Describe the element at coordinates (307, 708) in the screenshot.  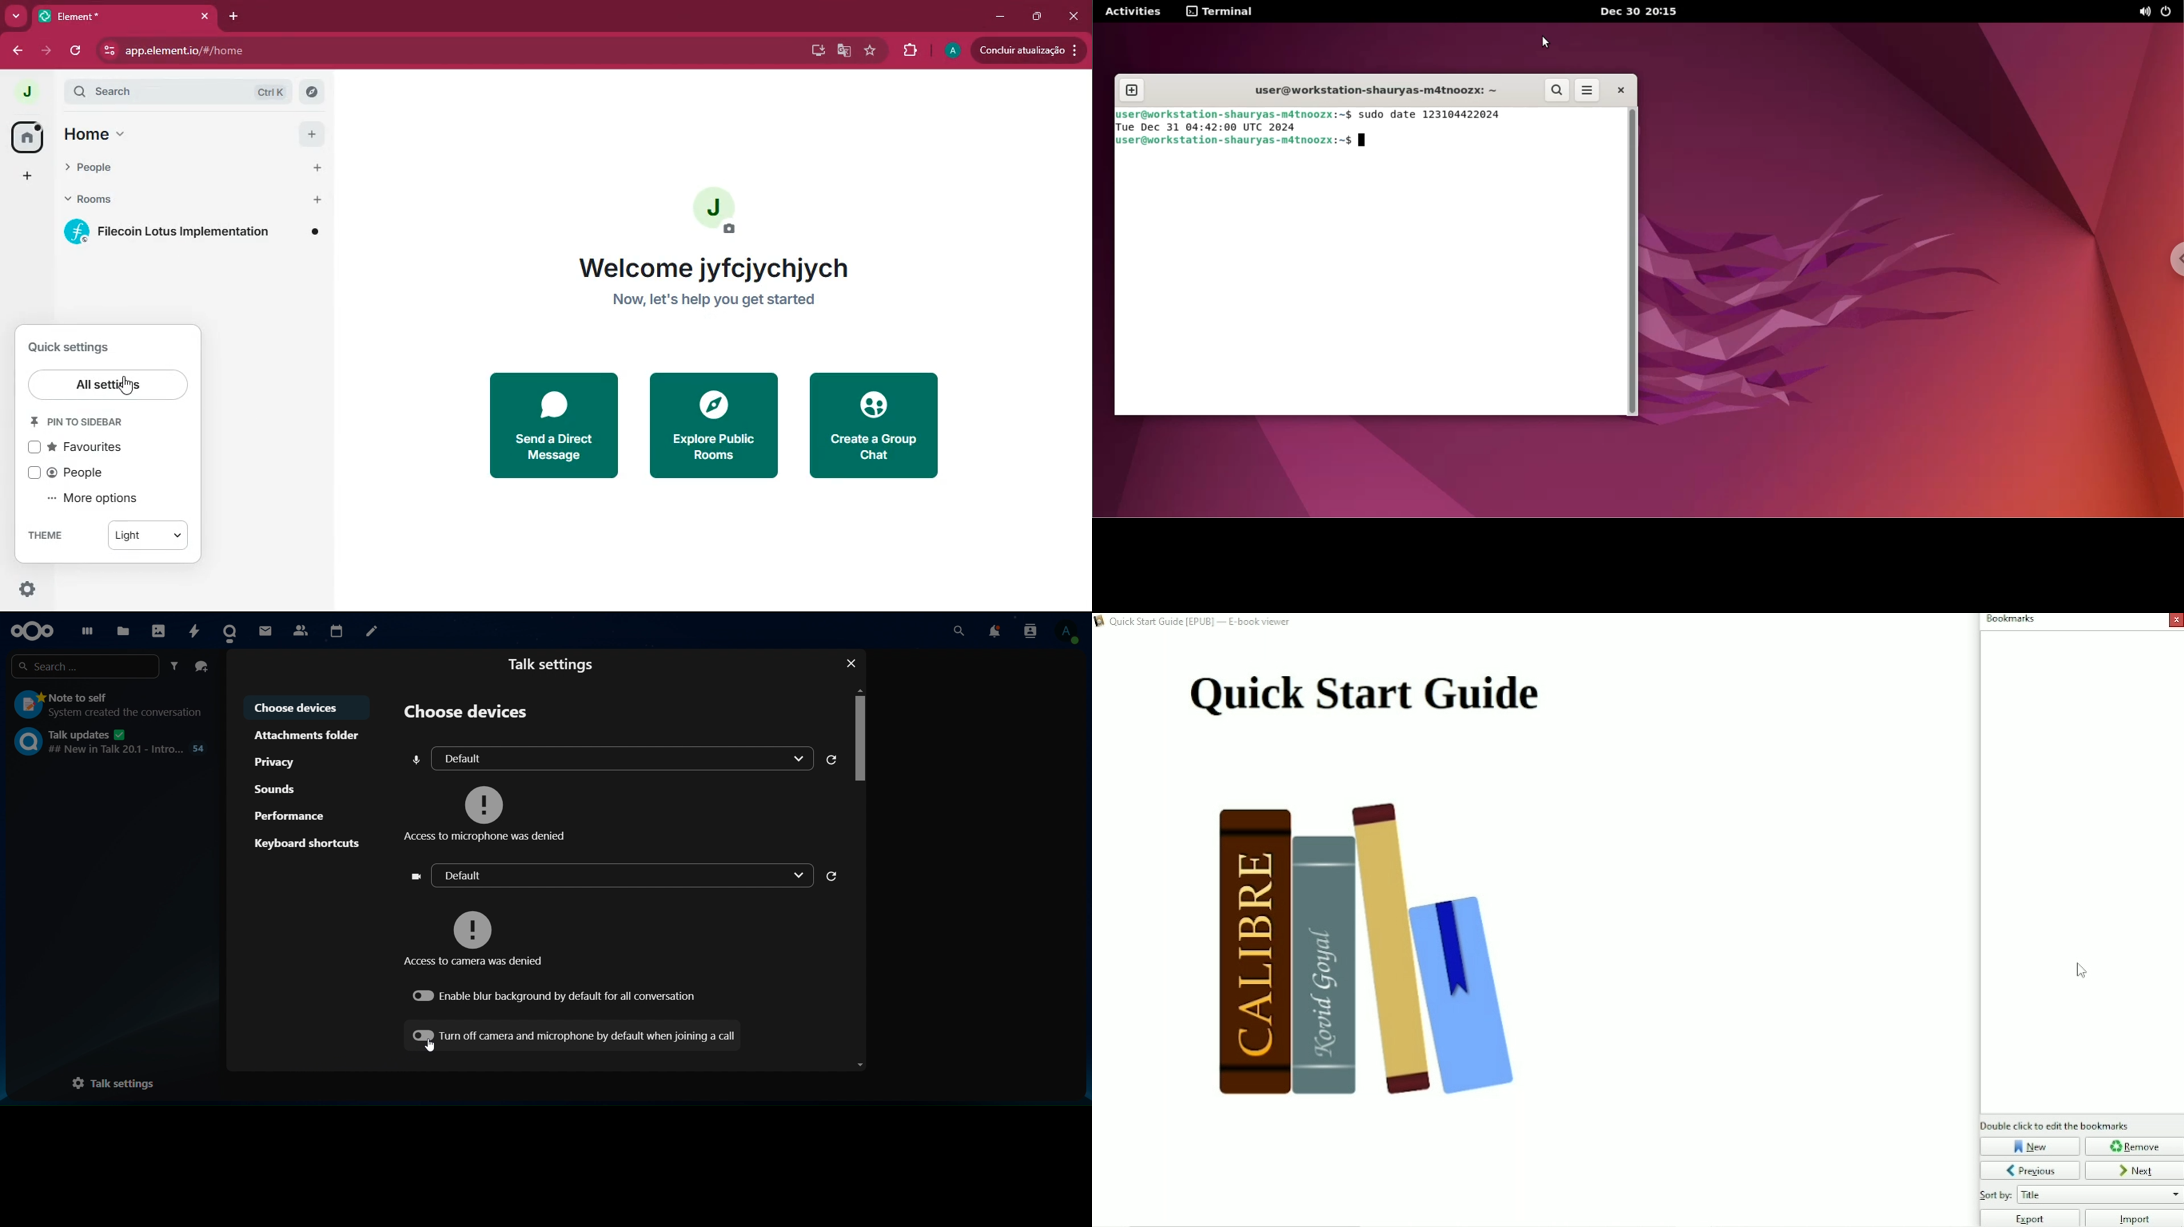
I see `choose devices` at that location.